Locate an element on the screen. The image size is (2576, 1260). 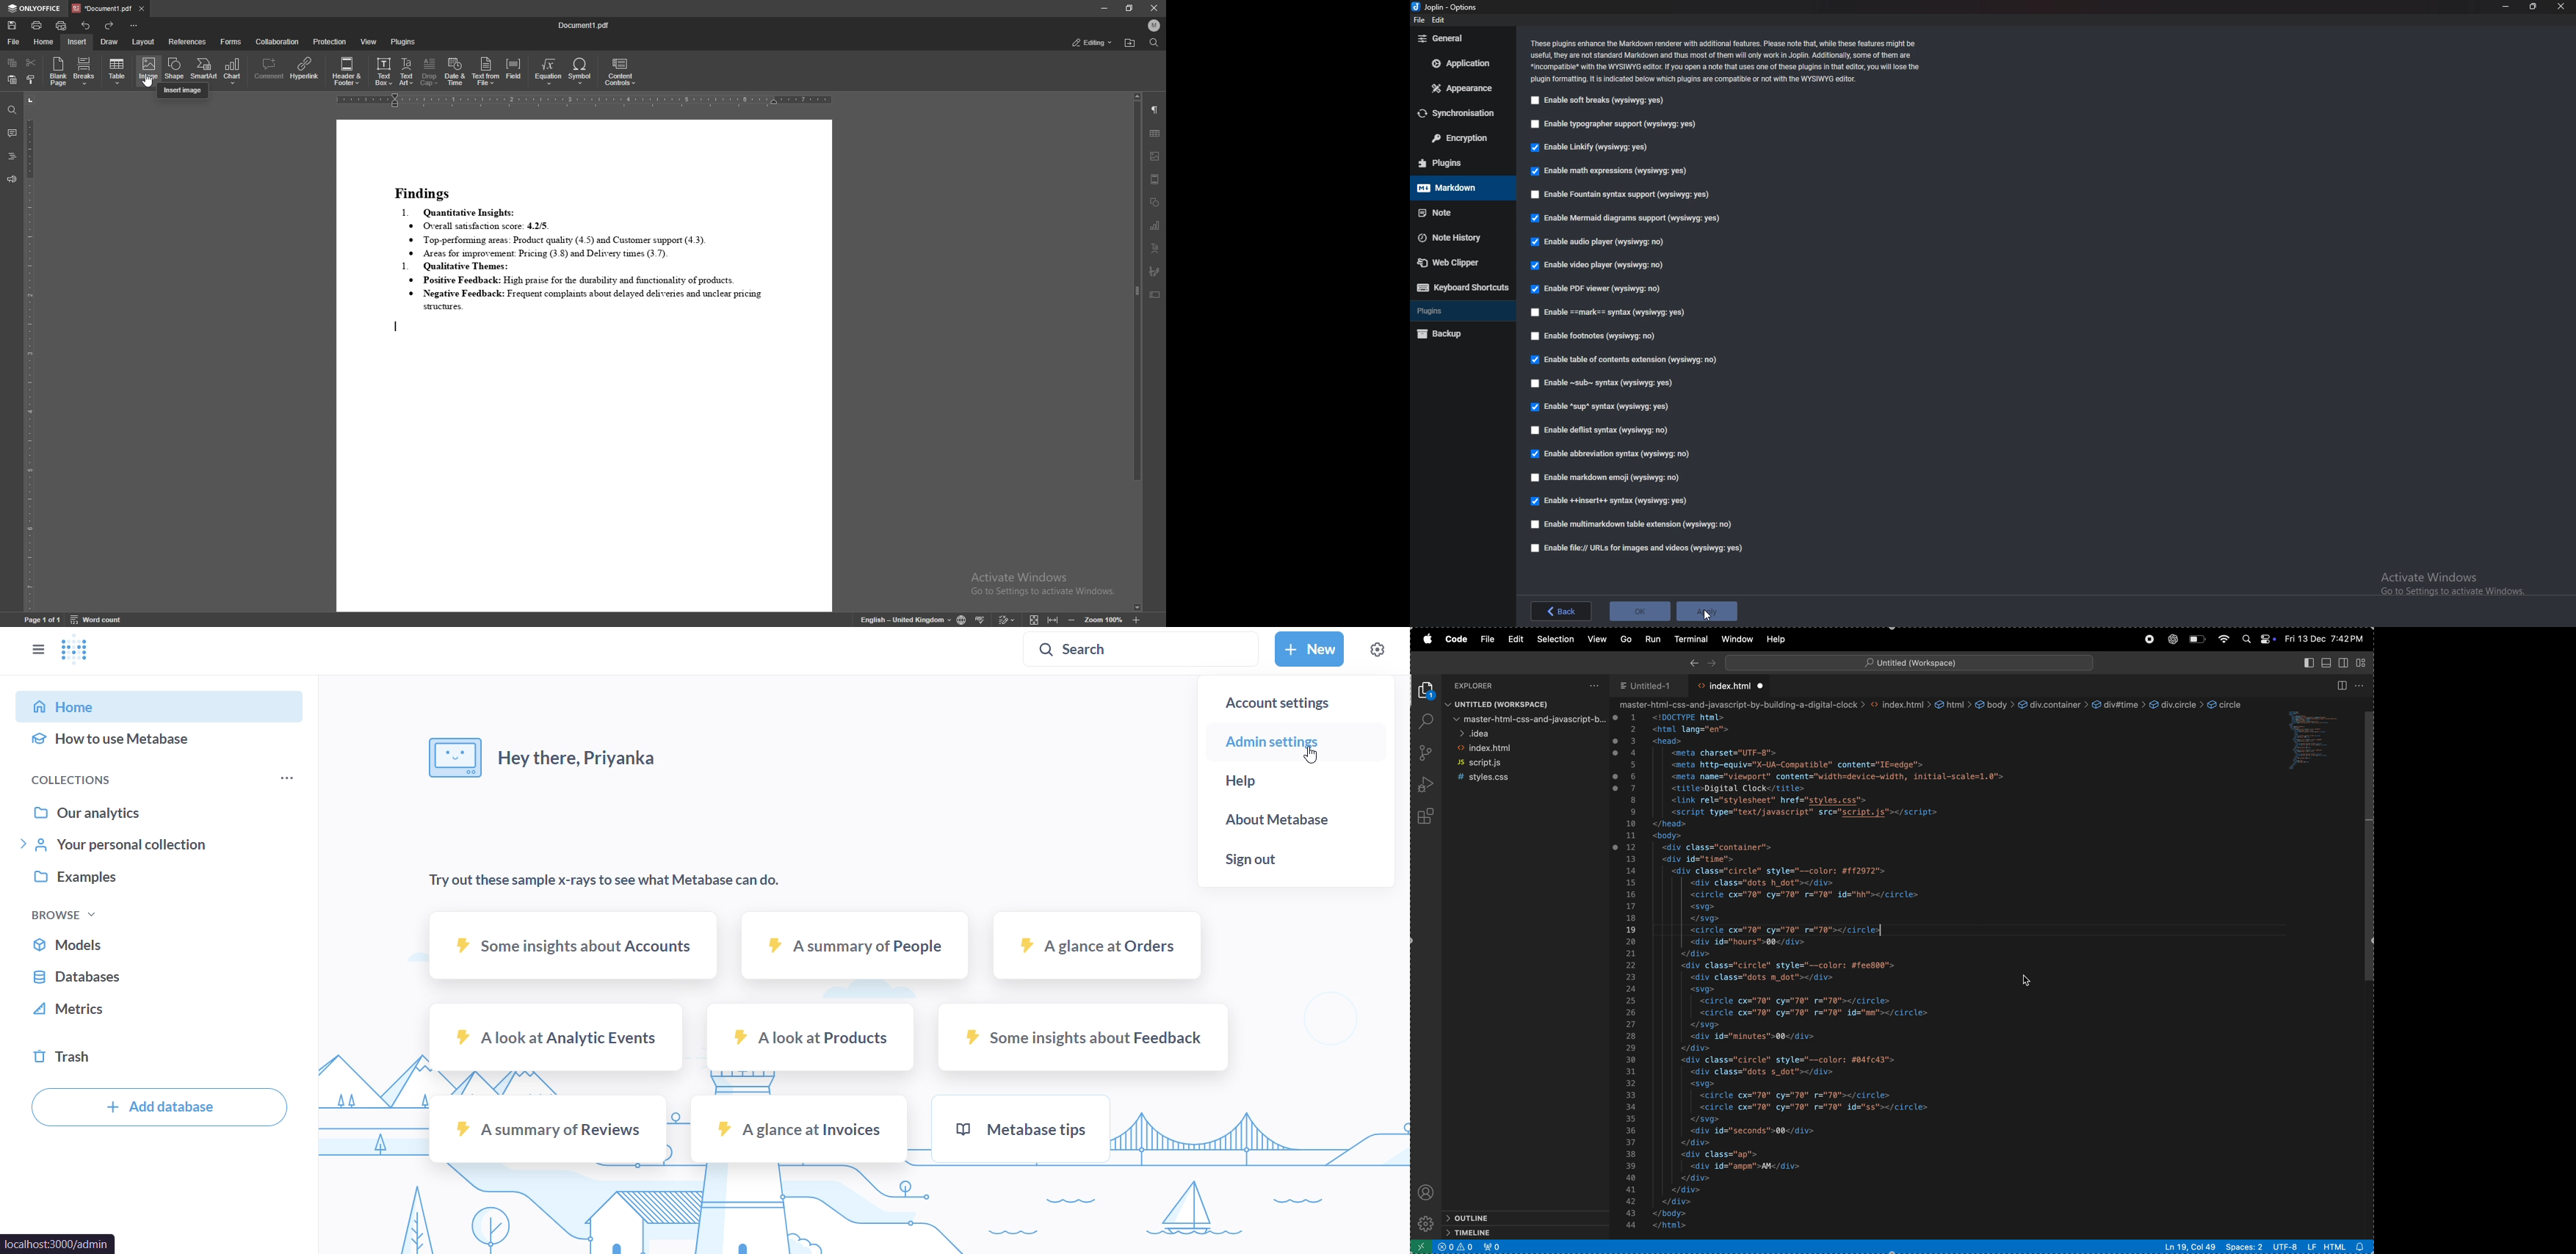
Keyboard shortcuts is located at coordinates (1465, 287).